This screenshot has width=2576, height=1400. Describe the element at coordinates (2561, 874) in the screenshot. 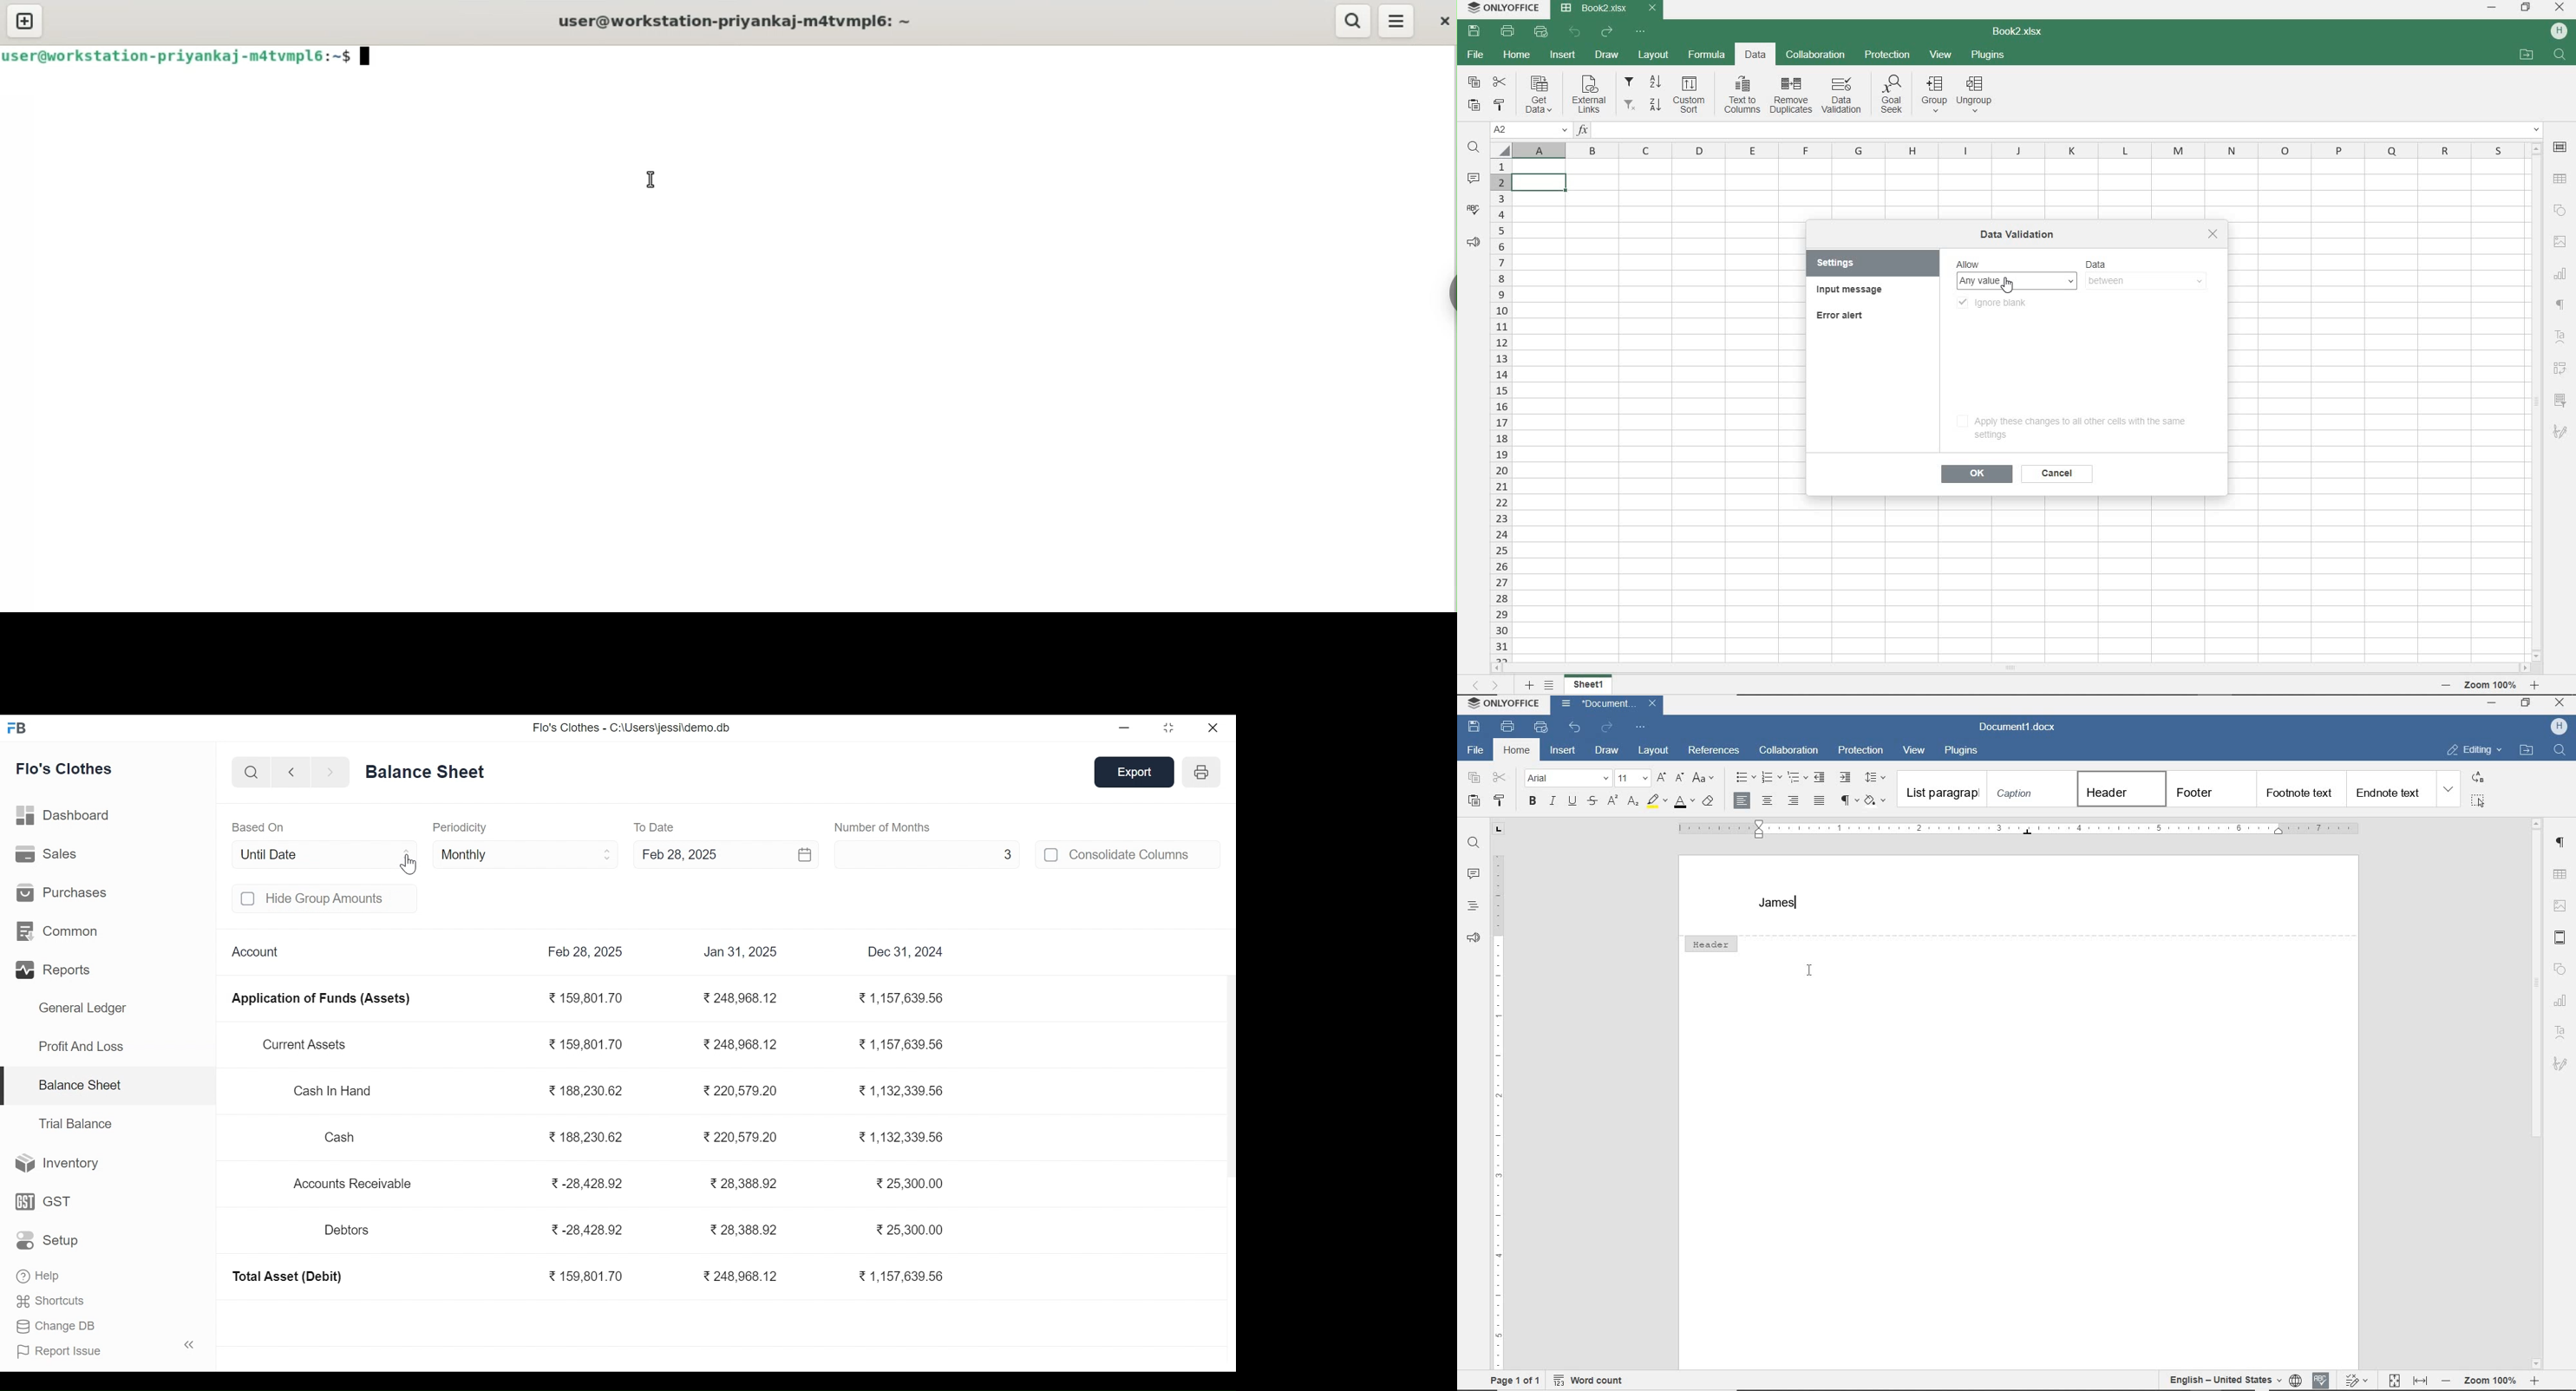

I see `TABLE` at that location.